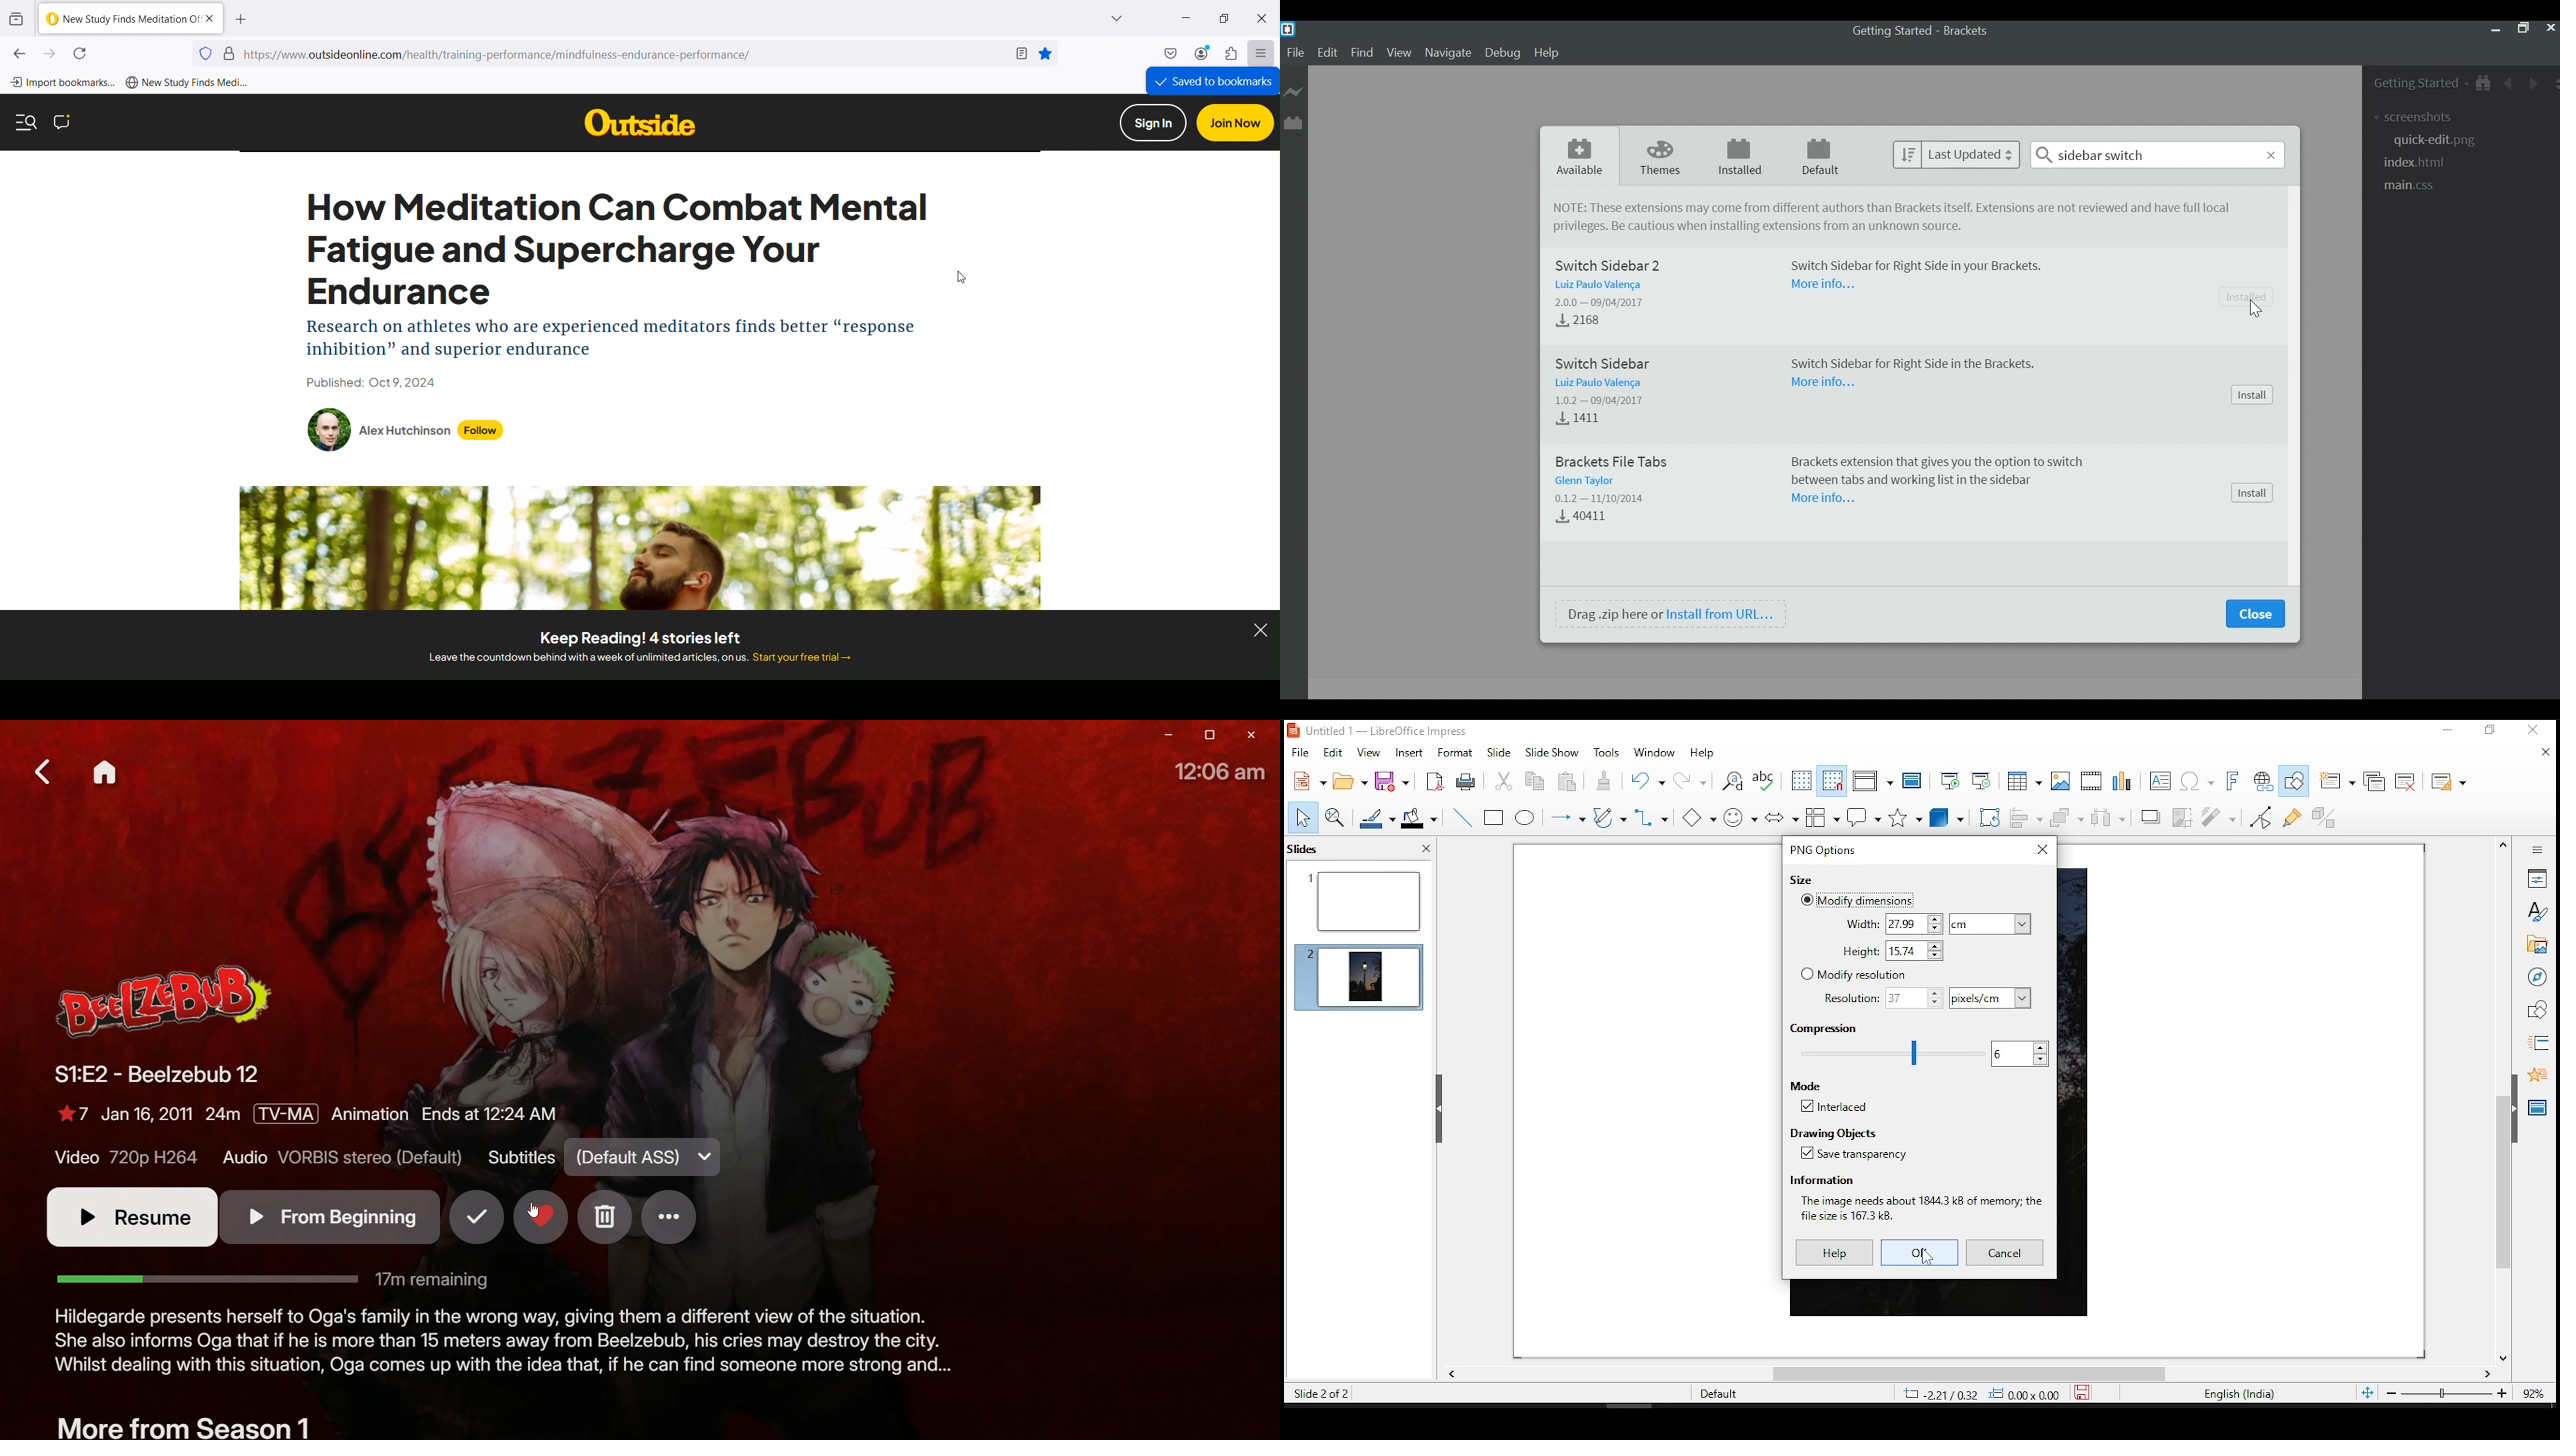  What do you see at coordinates (2018, 1054) in the screenshot?
I see `compression settings` at bounding box center [2018, 1054].